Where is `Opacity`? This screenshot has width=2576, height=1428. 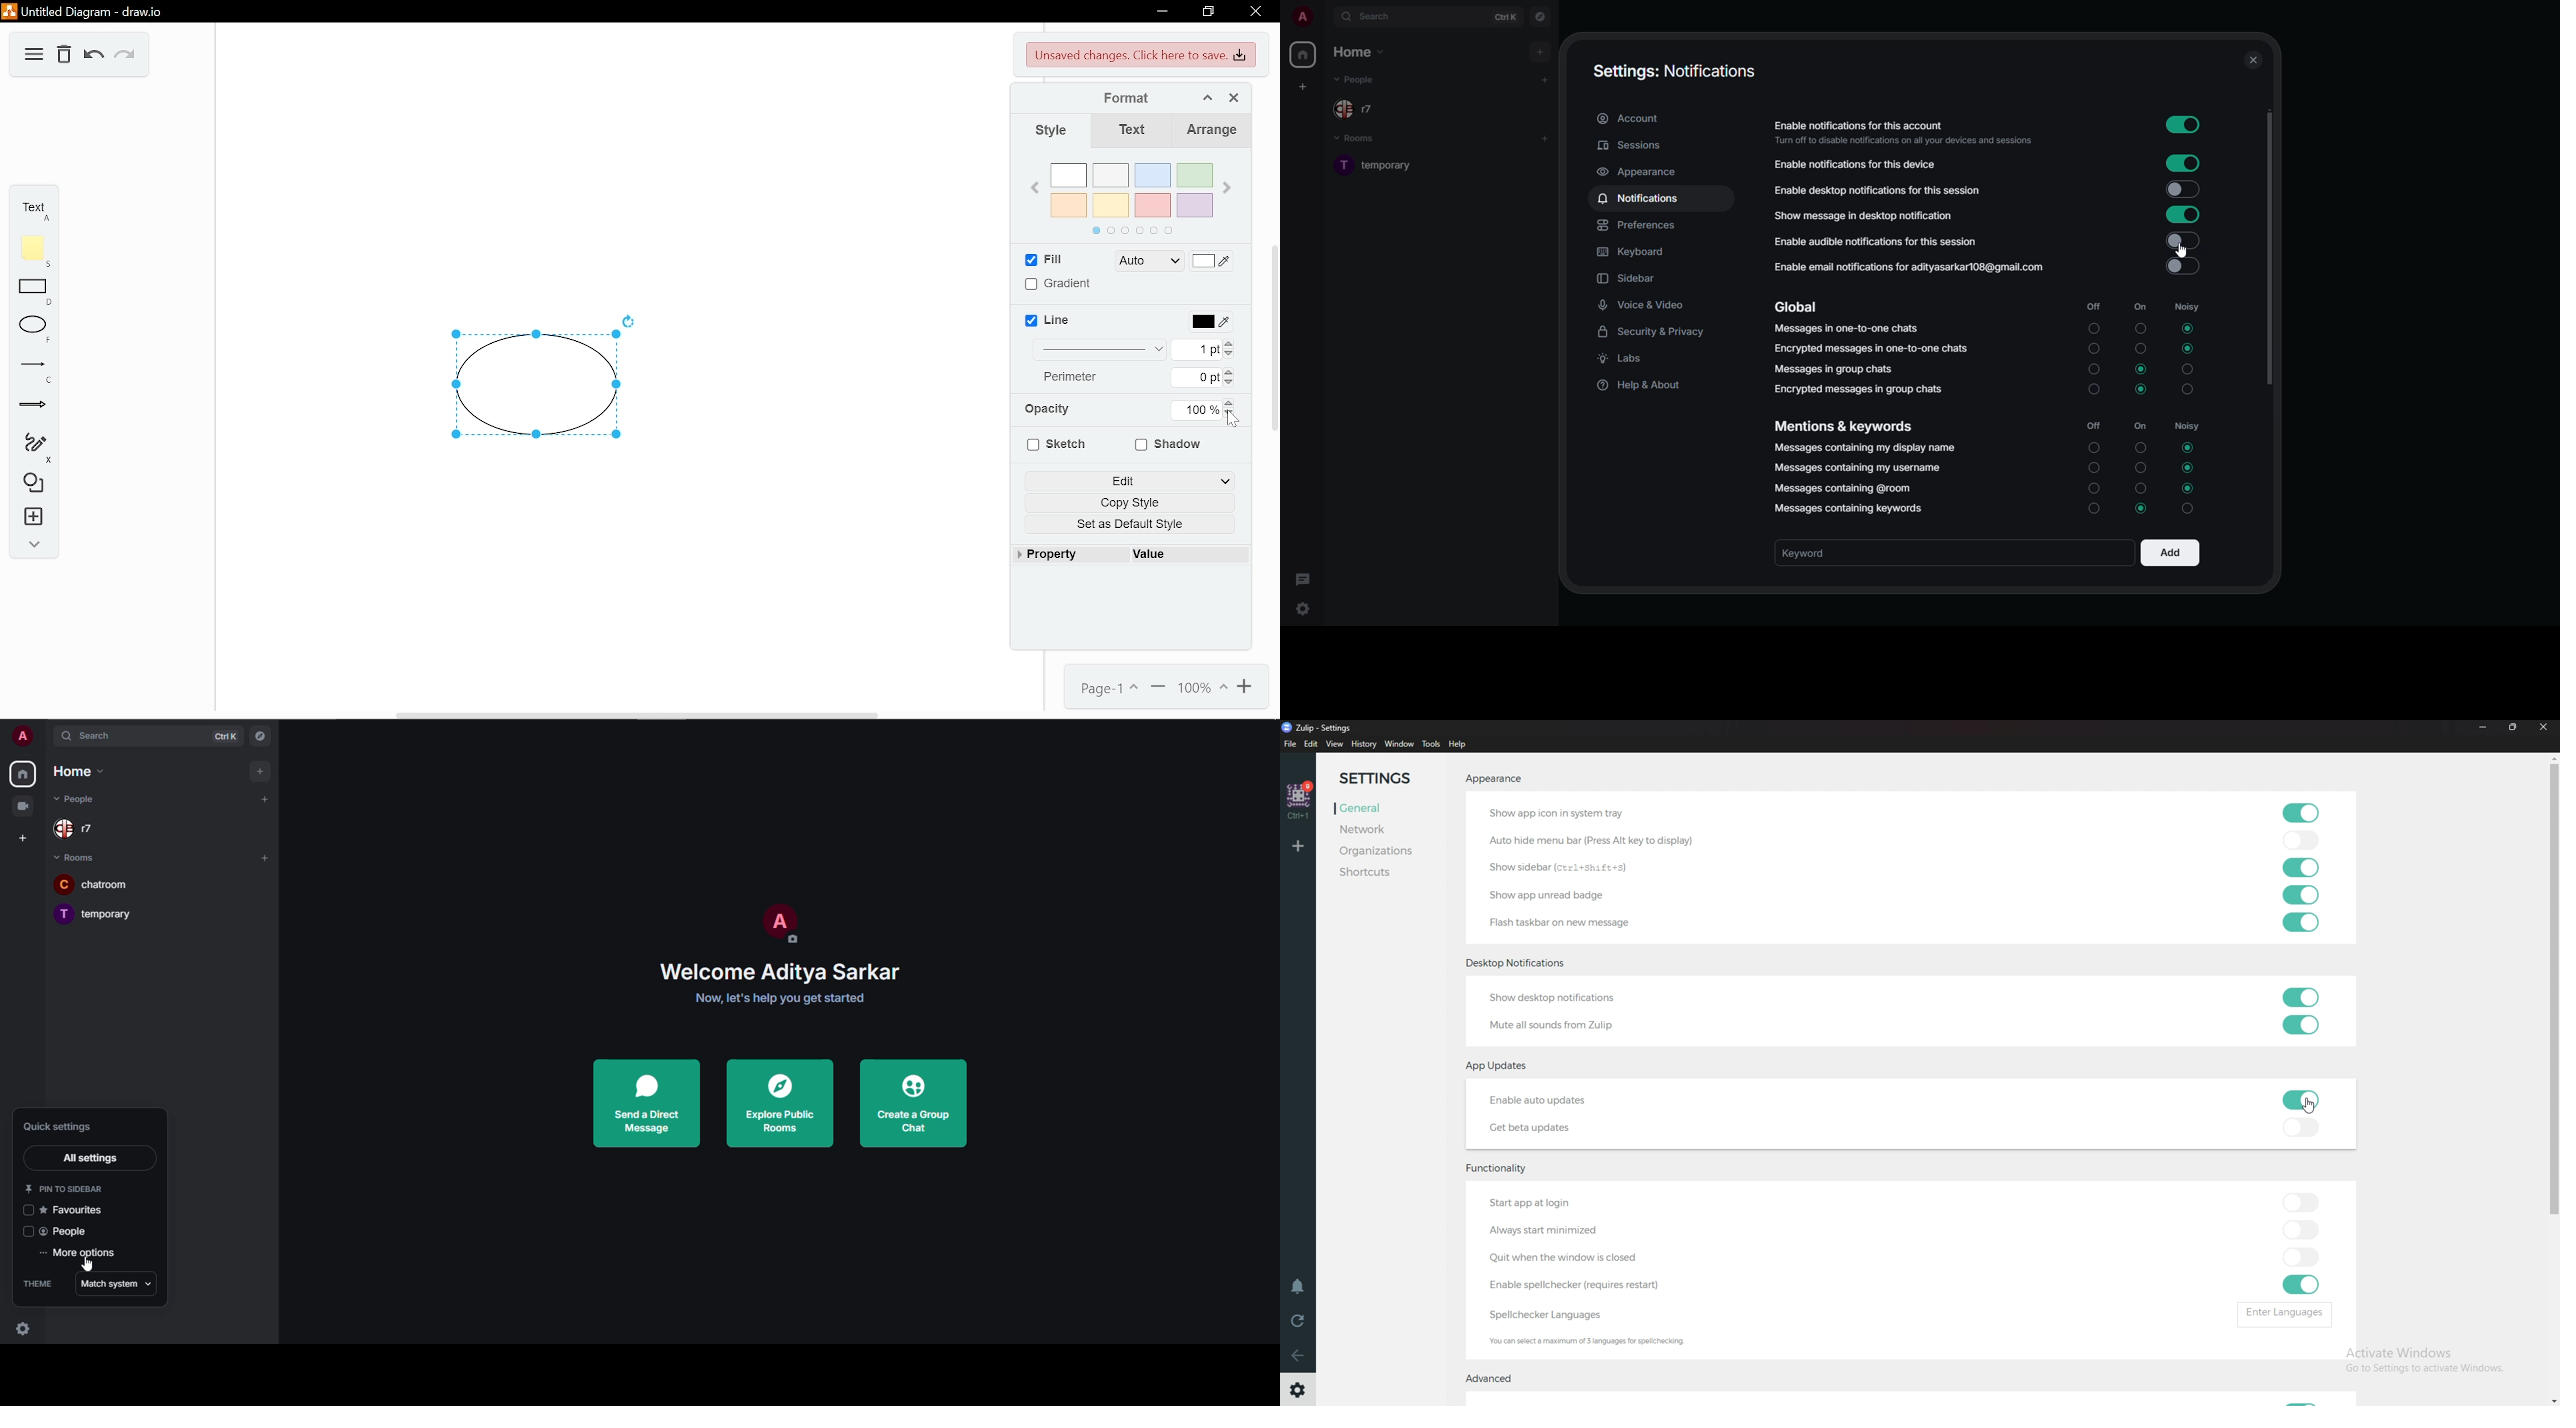 Opacity is located at coordinates (1047, 409).